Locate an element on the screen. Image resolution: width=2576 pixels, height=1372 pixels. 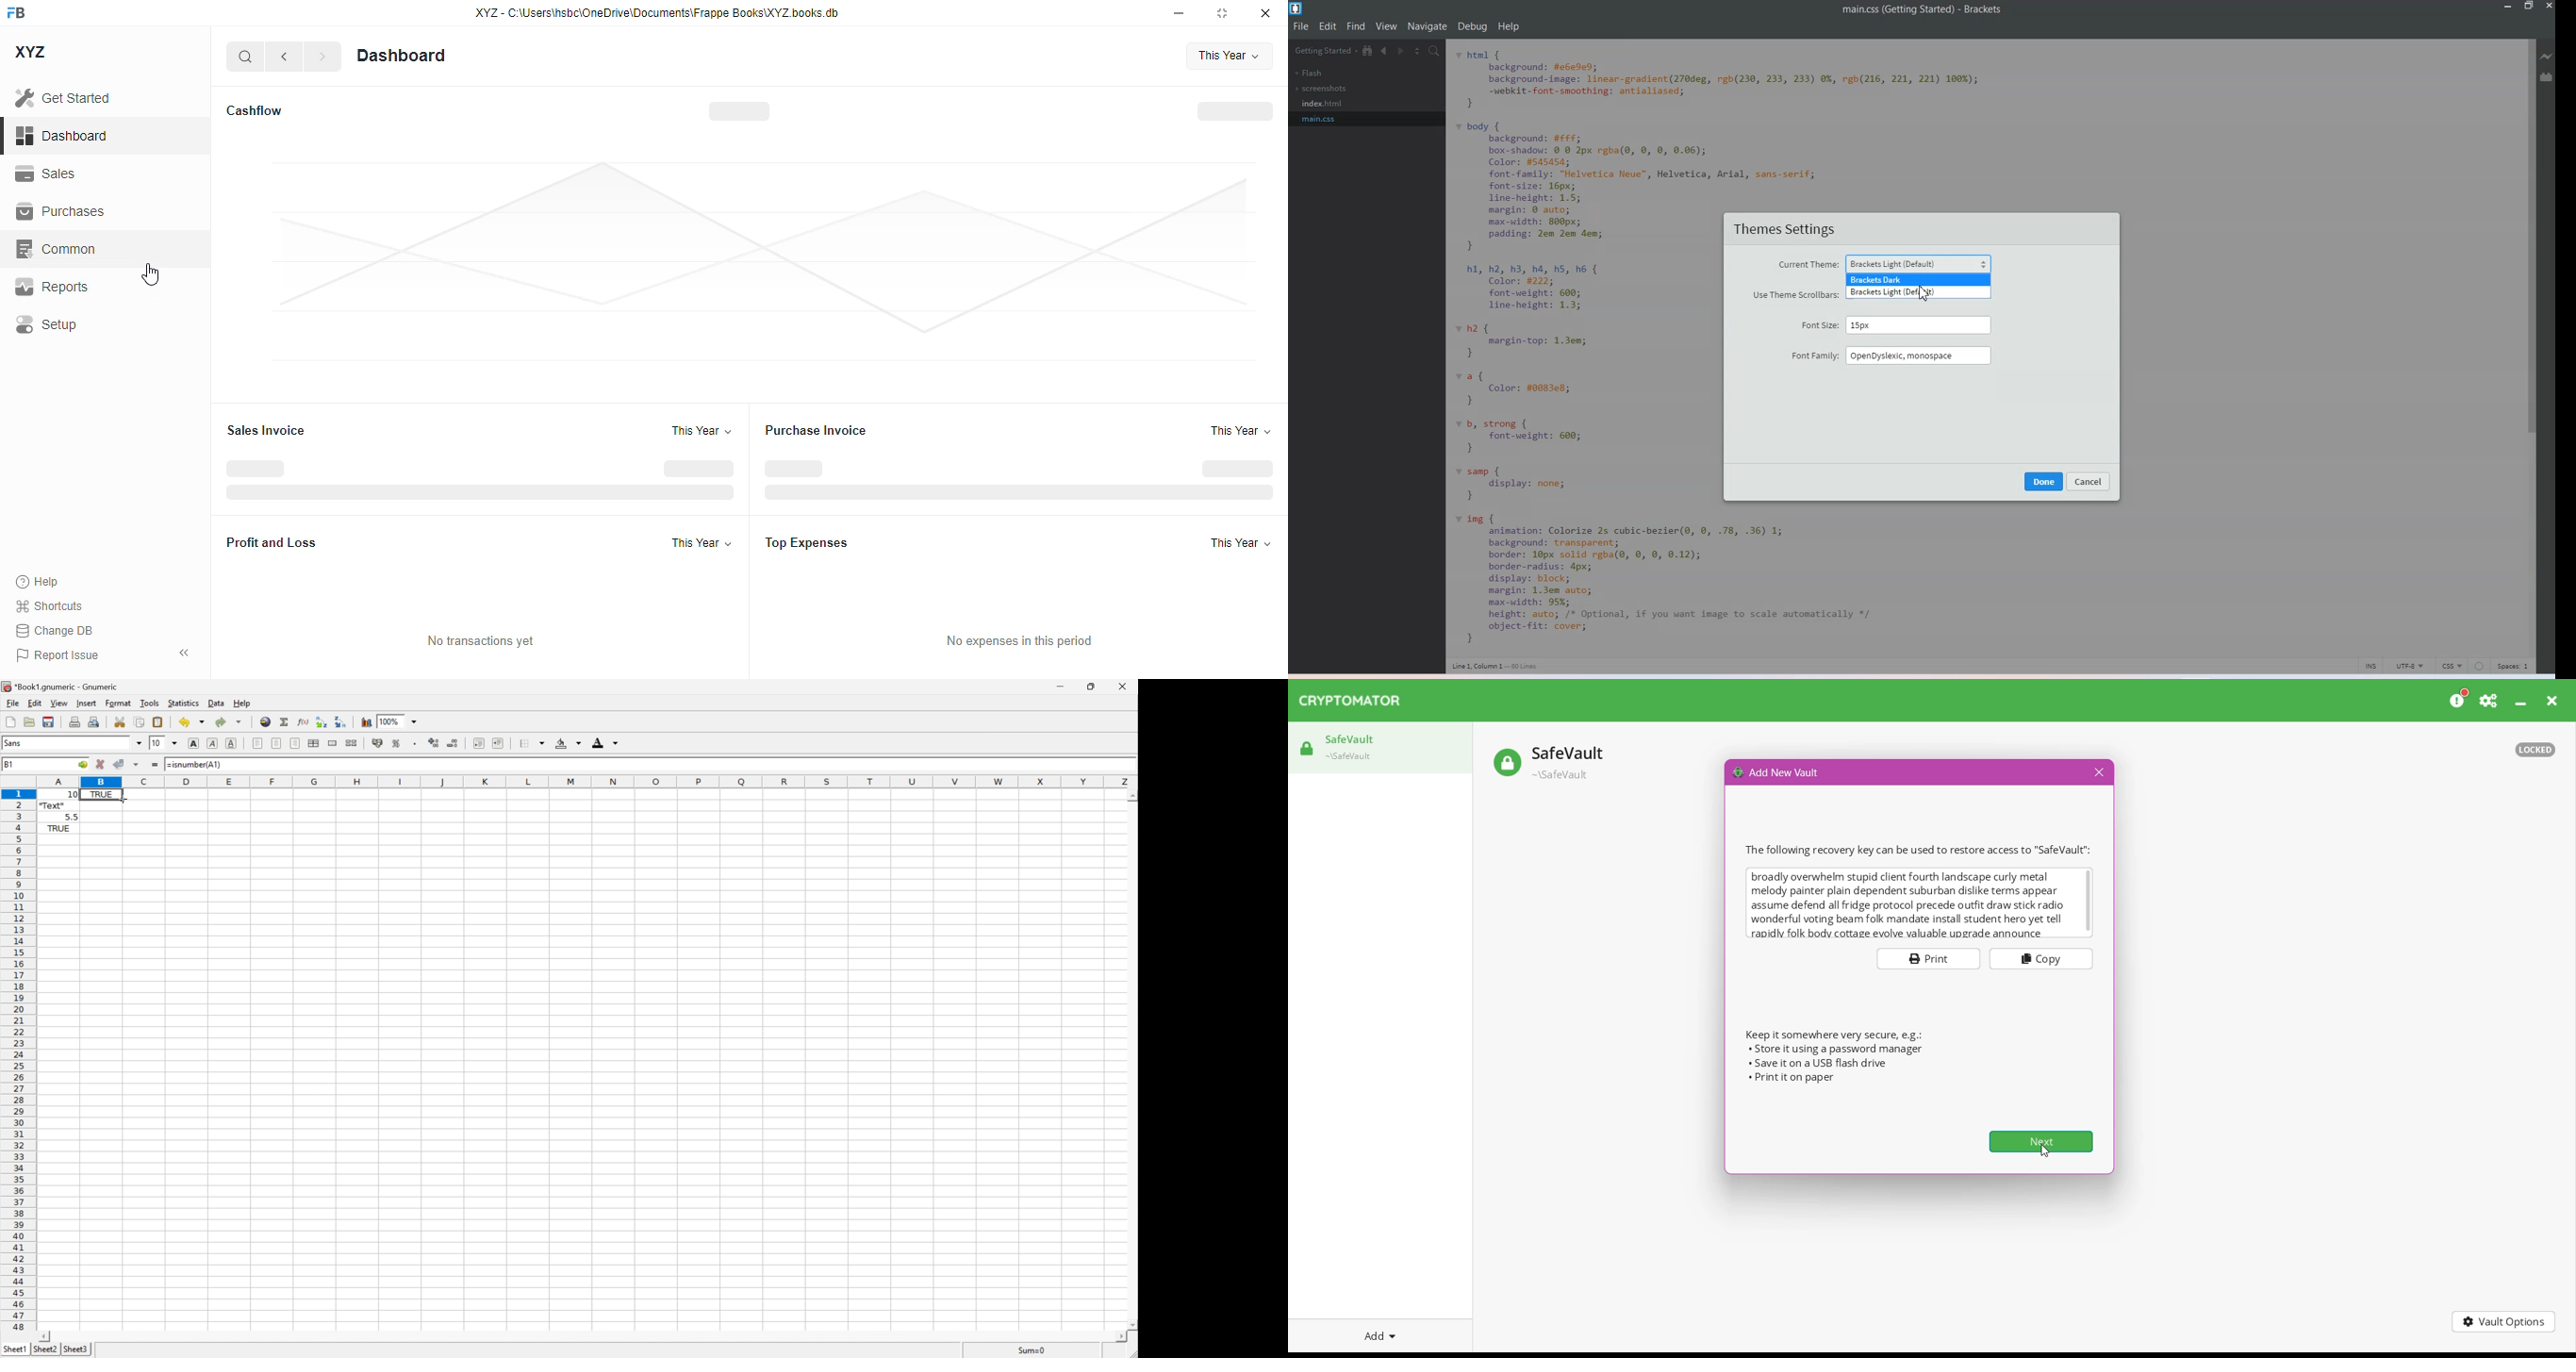
screenshots is located at coordinates (1323, 89).